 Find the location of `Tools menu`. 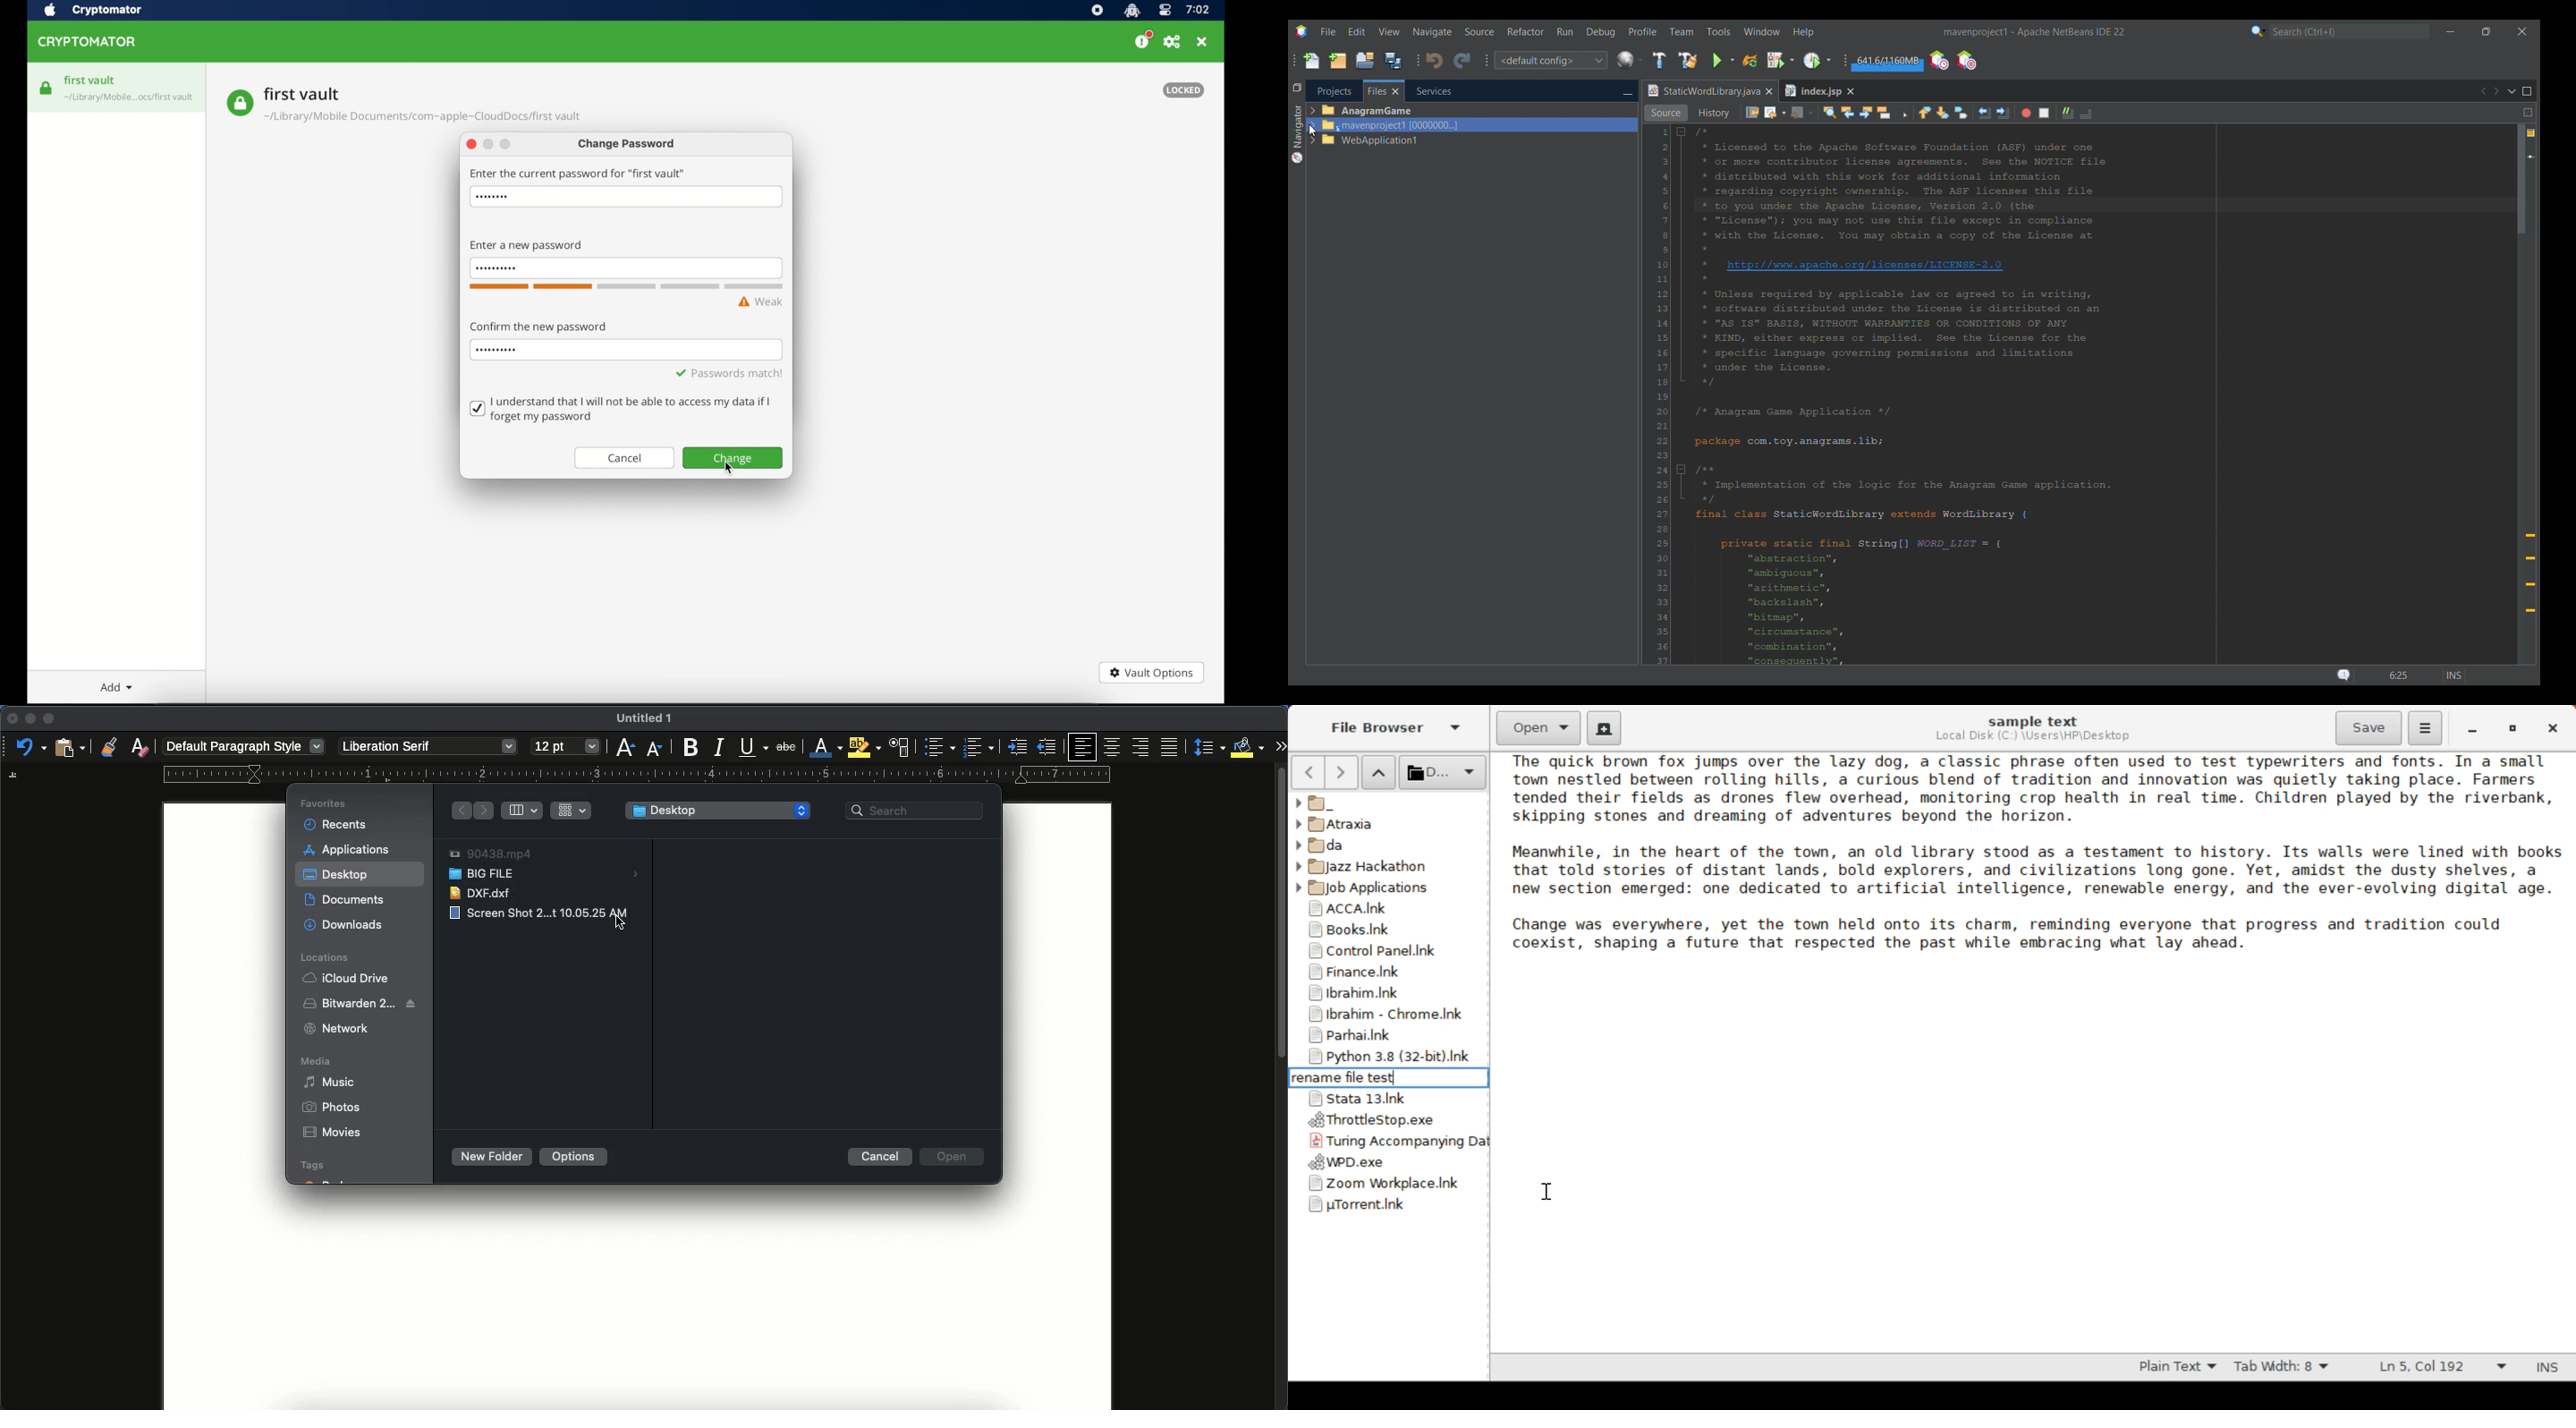

Tools menu is located at coordinates (1719, 31).